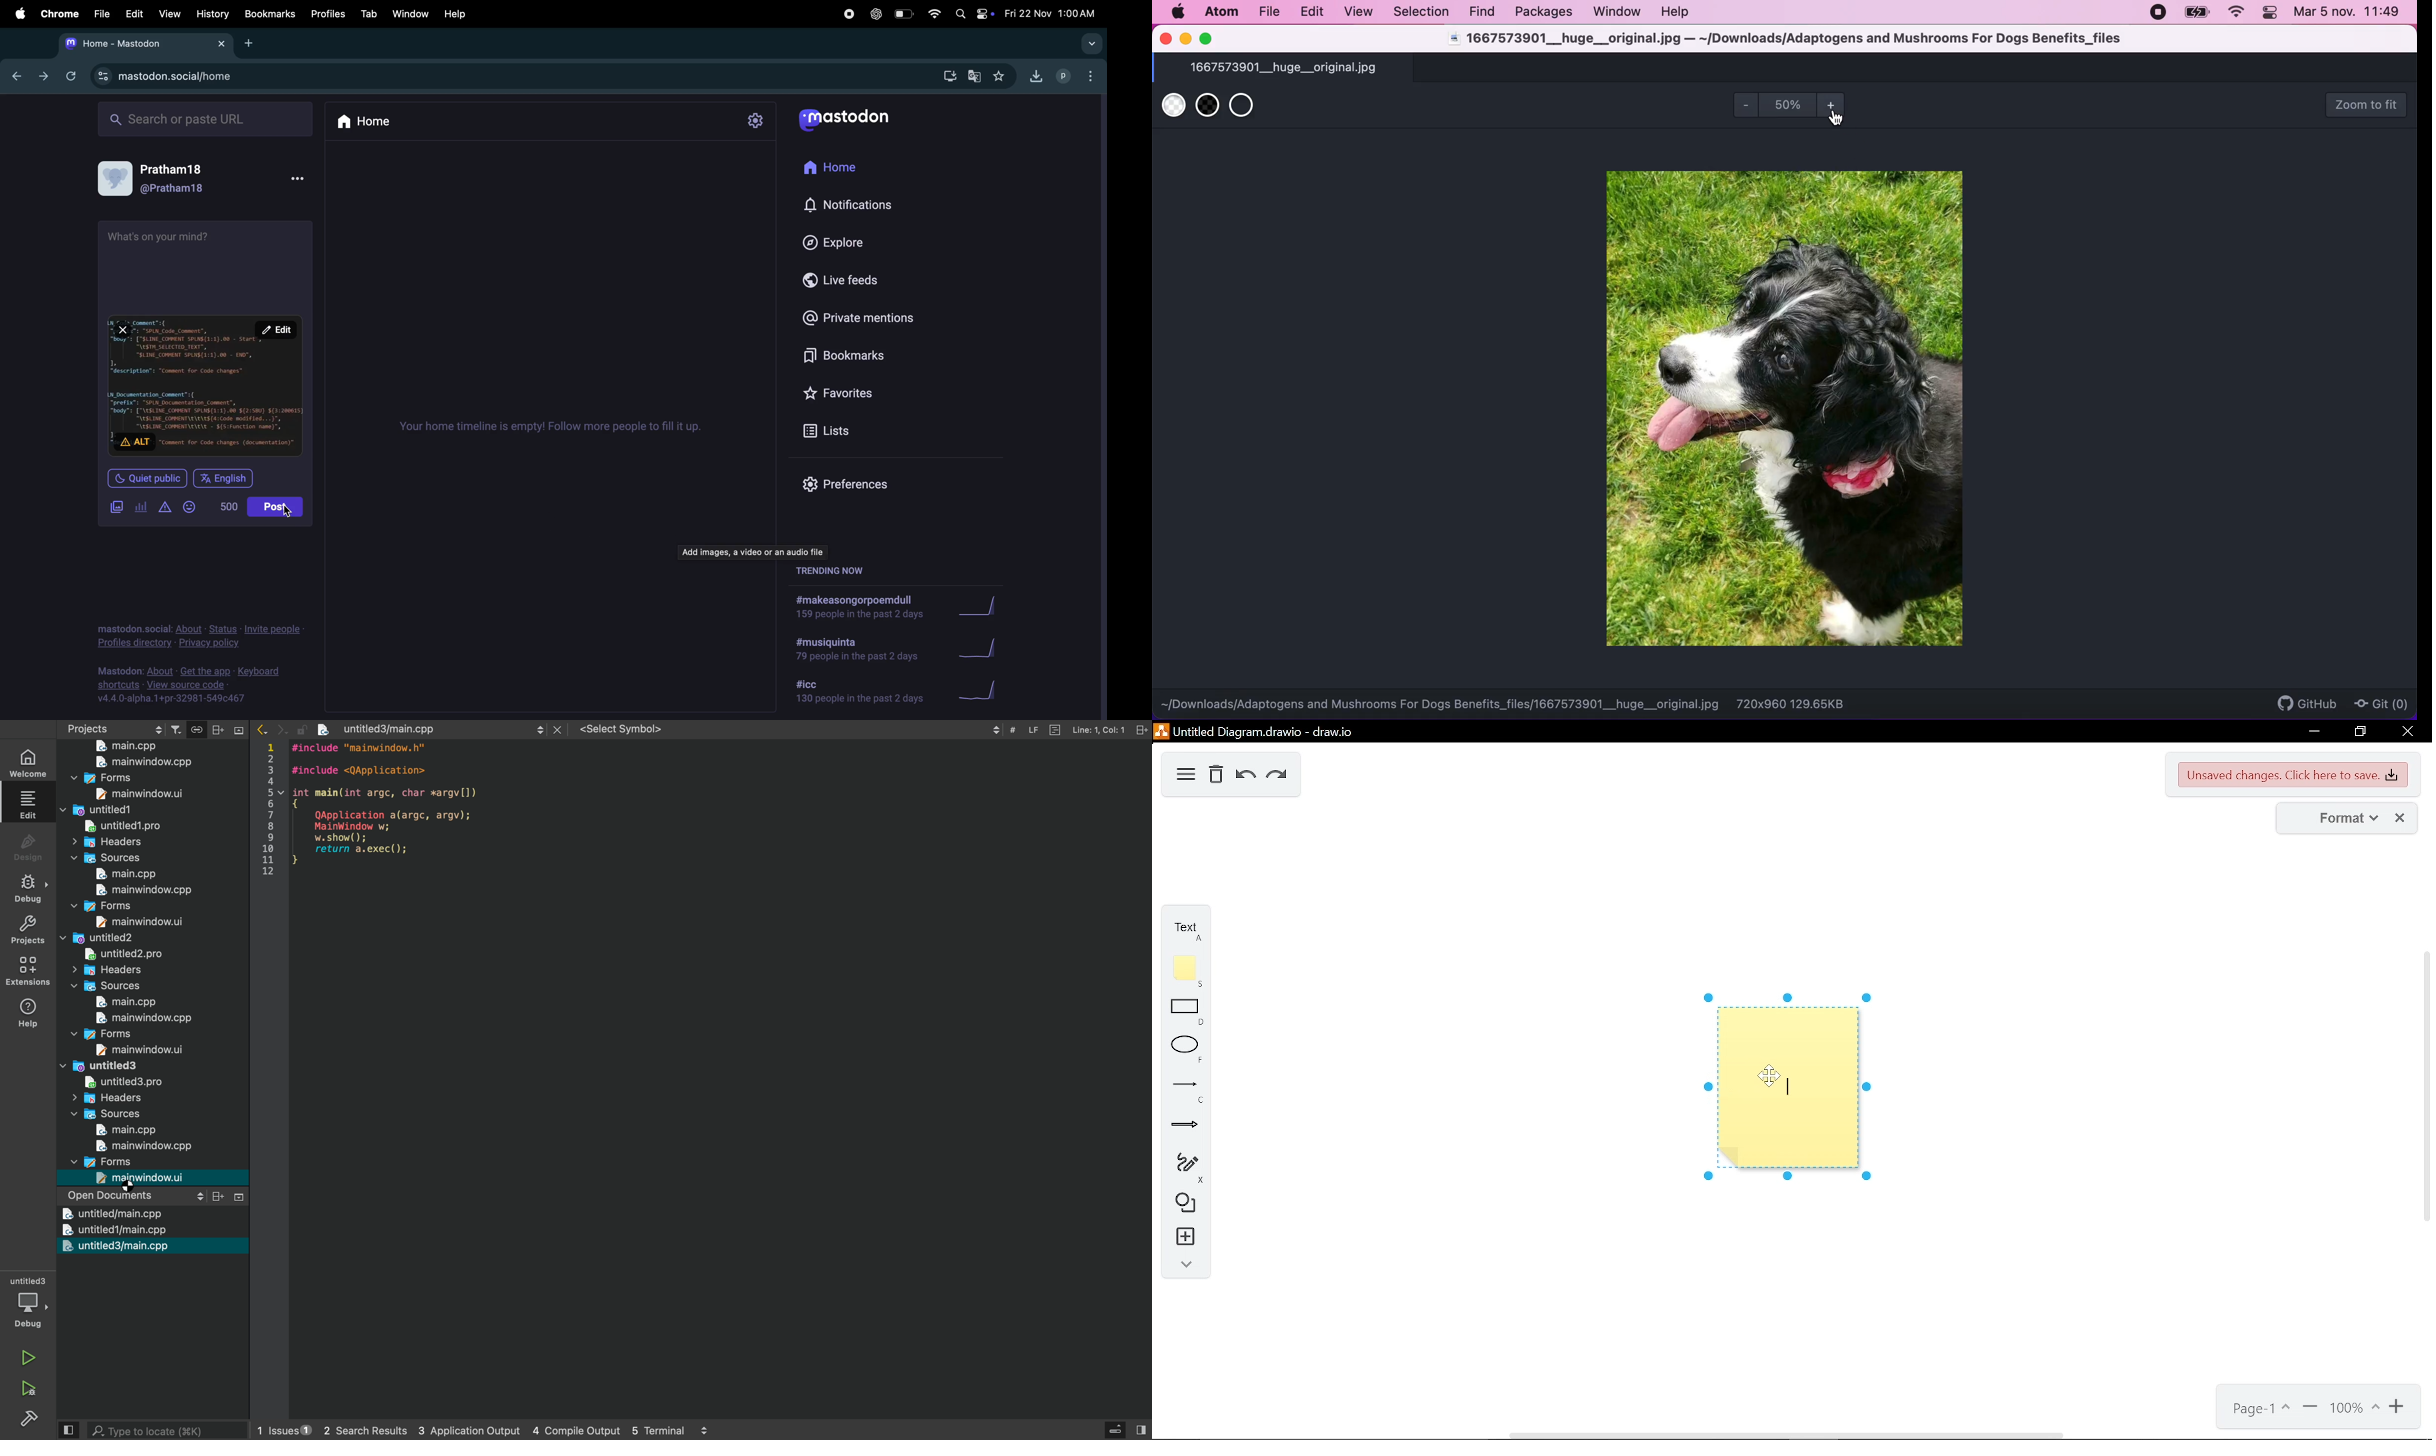 Image resolution: width=2436 pixels, height=1456 pixels. Describe the element at coordinates (272, 630) in the screenshot. I see `invite people` at that location.